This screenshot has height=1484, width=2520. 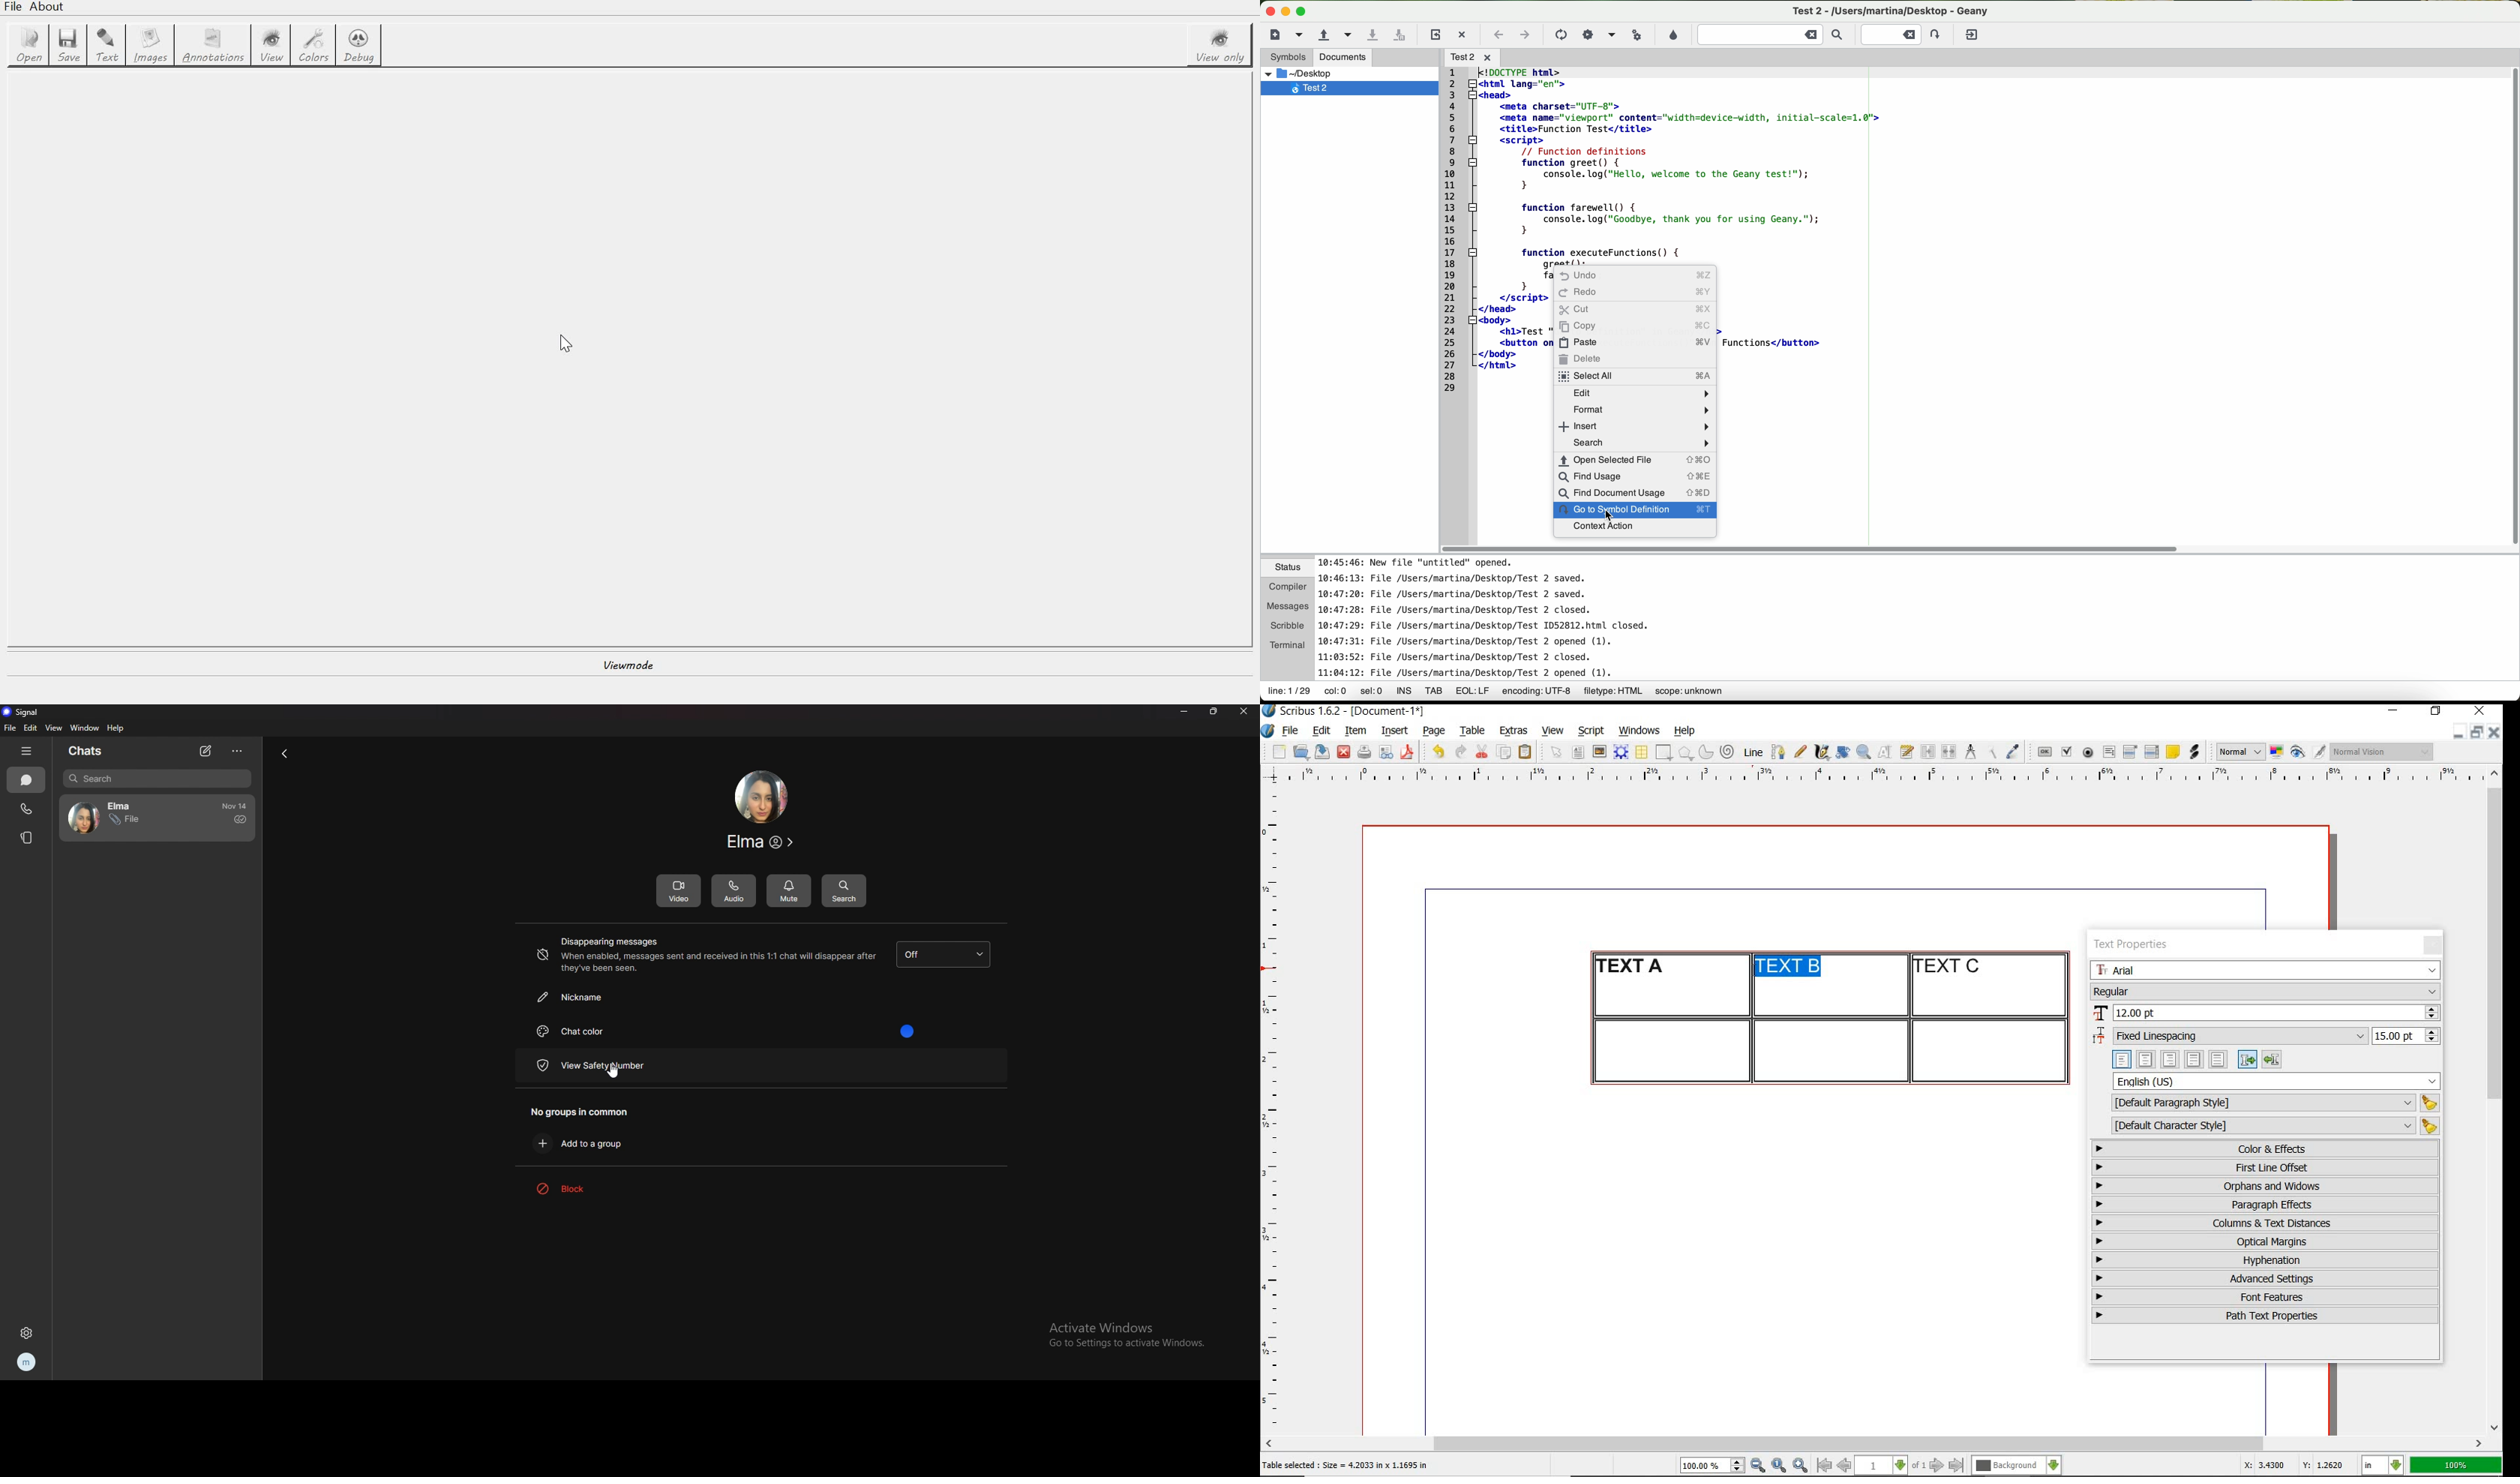 What do you see at coordinates (91, 751) in the screenshot?
I see `chats` at bounding box center [91, 751].